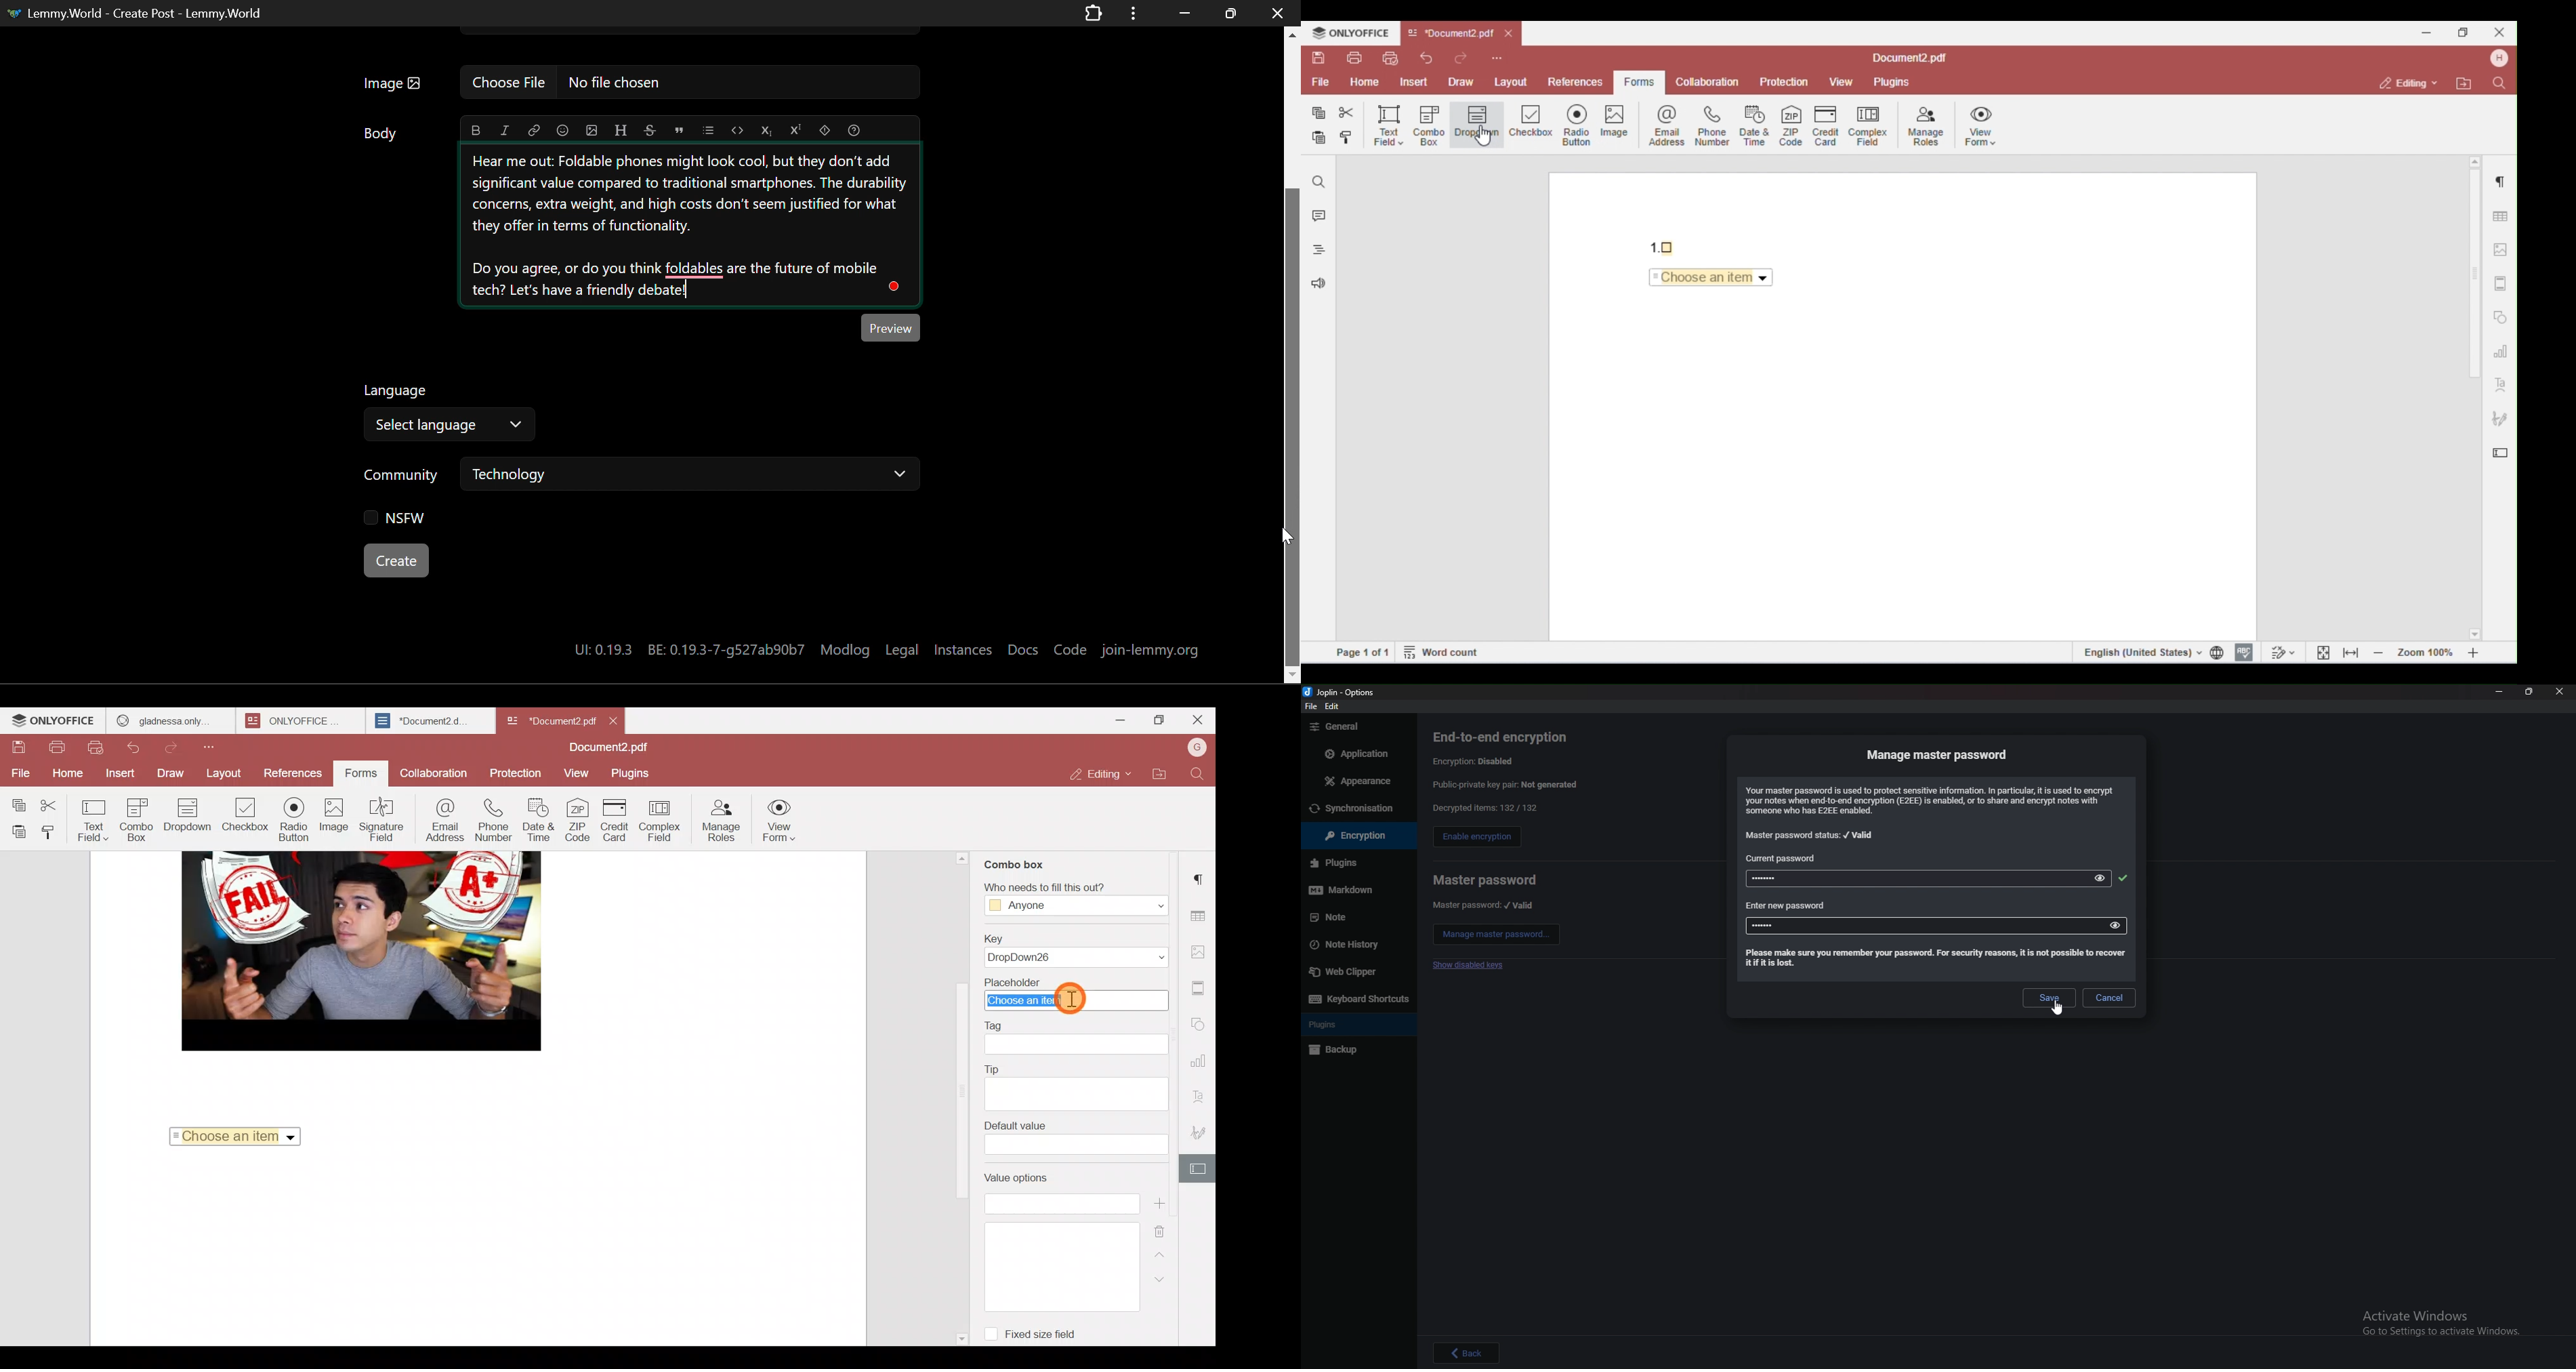  What do you see at coordinates (292, 721) in the screenshot?
I see `ONLYOFFICE` at bounding box center [292, 721].